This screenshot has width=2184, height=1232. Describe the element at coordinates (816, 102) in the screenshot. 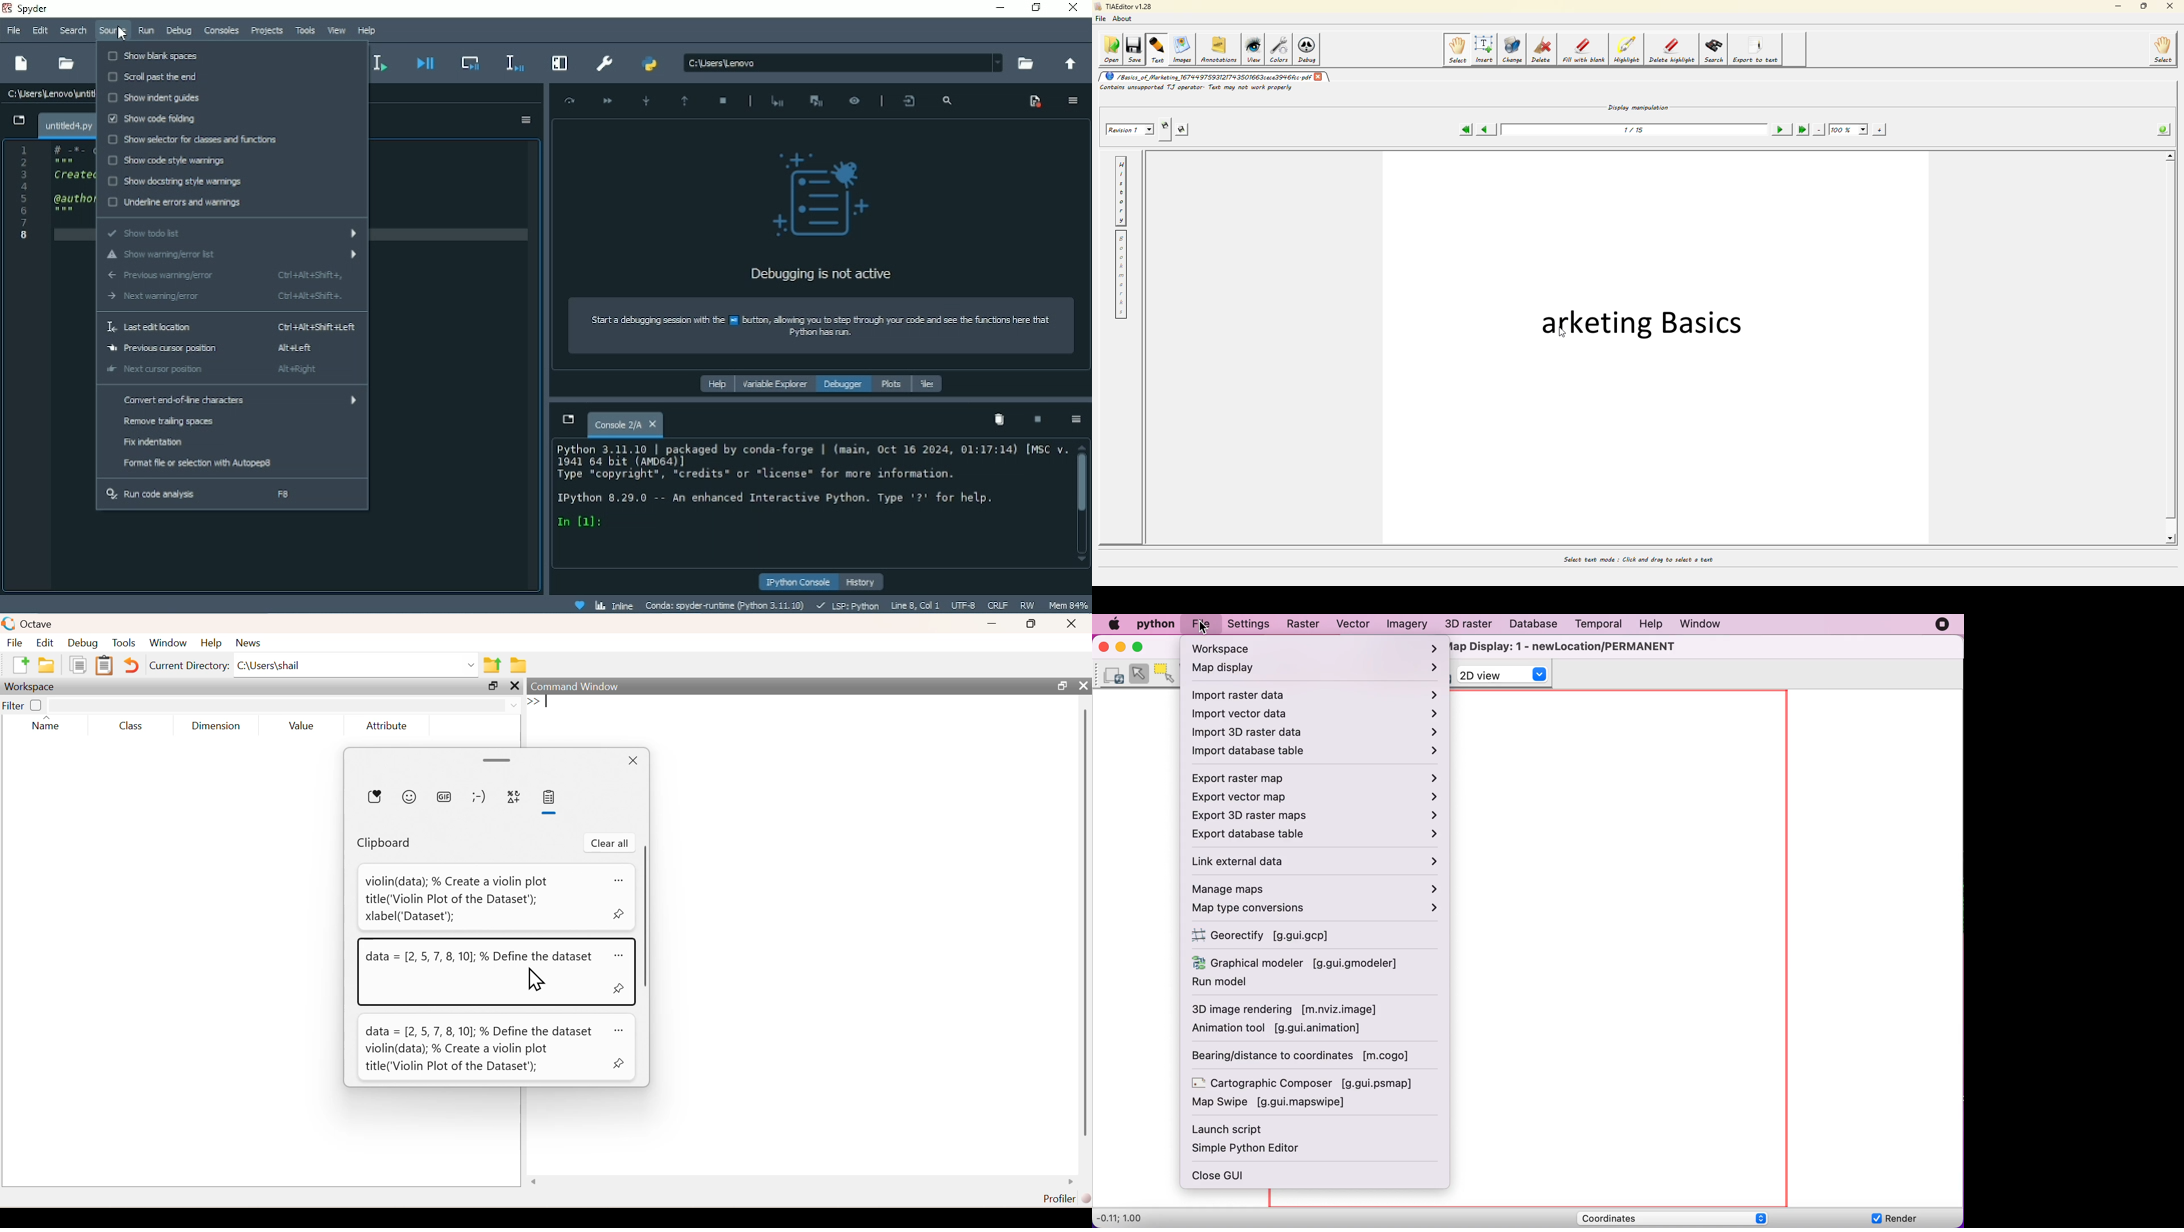

I see `Interrupt execution and start the debugger` at that location.